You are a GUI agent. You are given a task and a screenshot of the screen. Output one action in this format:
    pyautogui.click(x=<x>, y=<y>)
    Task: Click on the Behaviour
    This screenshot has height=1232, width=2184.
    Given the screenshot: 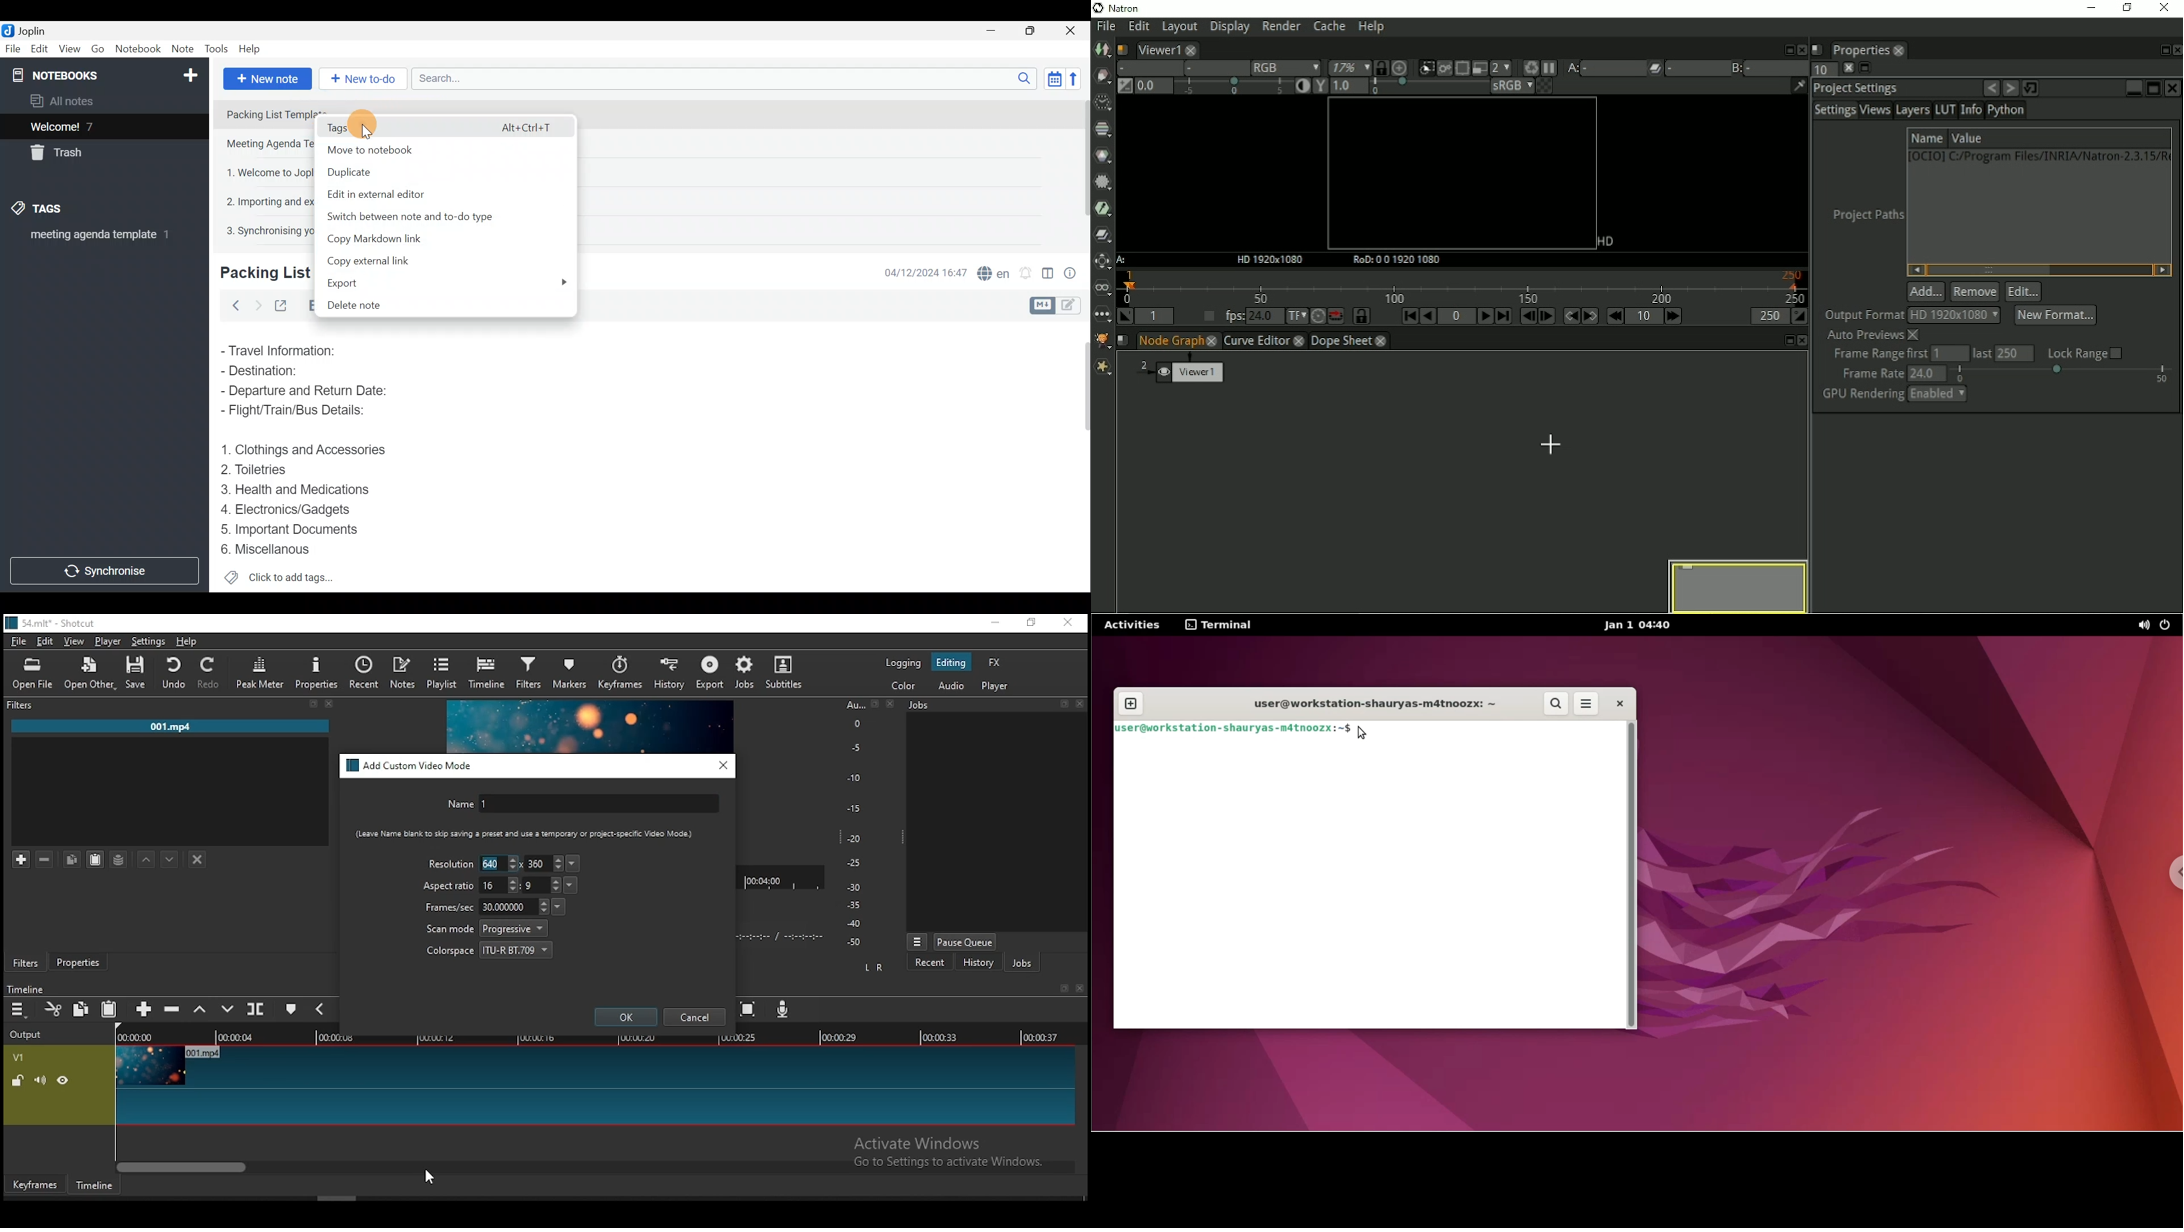 What is the action you would take?
    pyautogui.click(x=1332, y=316)
    